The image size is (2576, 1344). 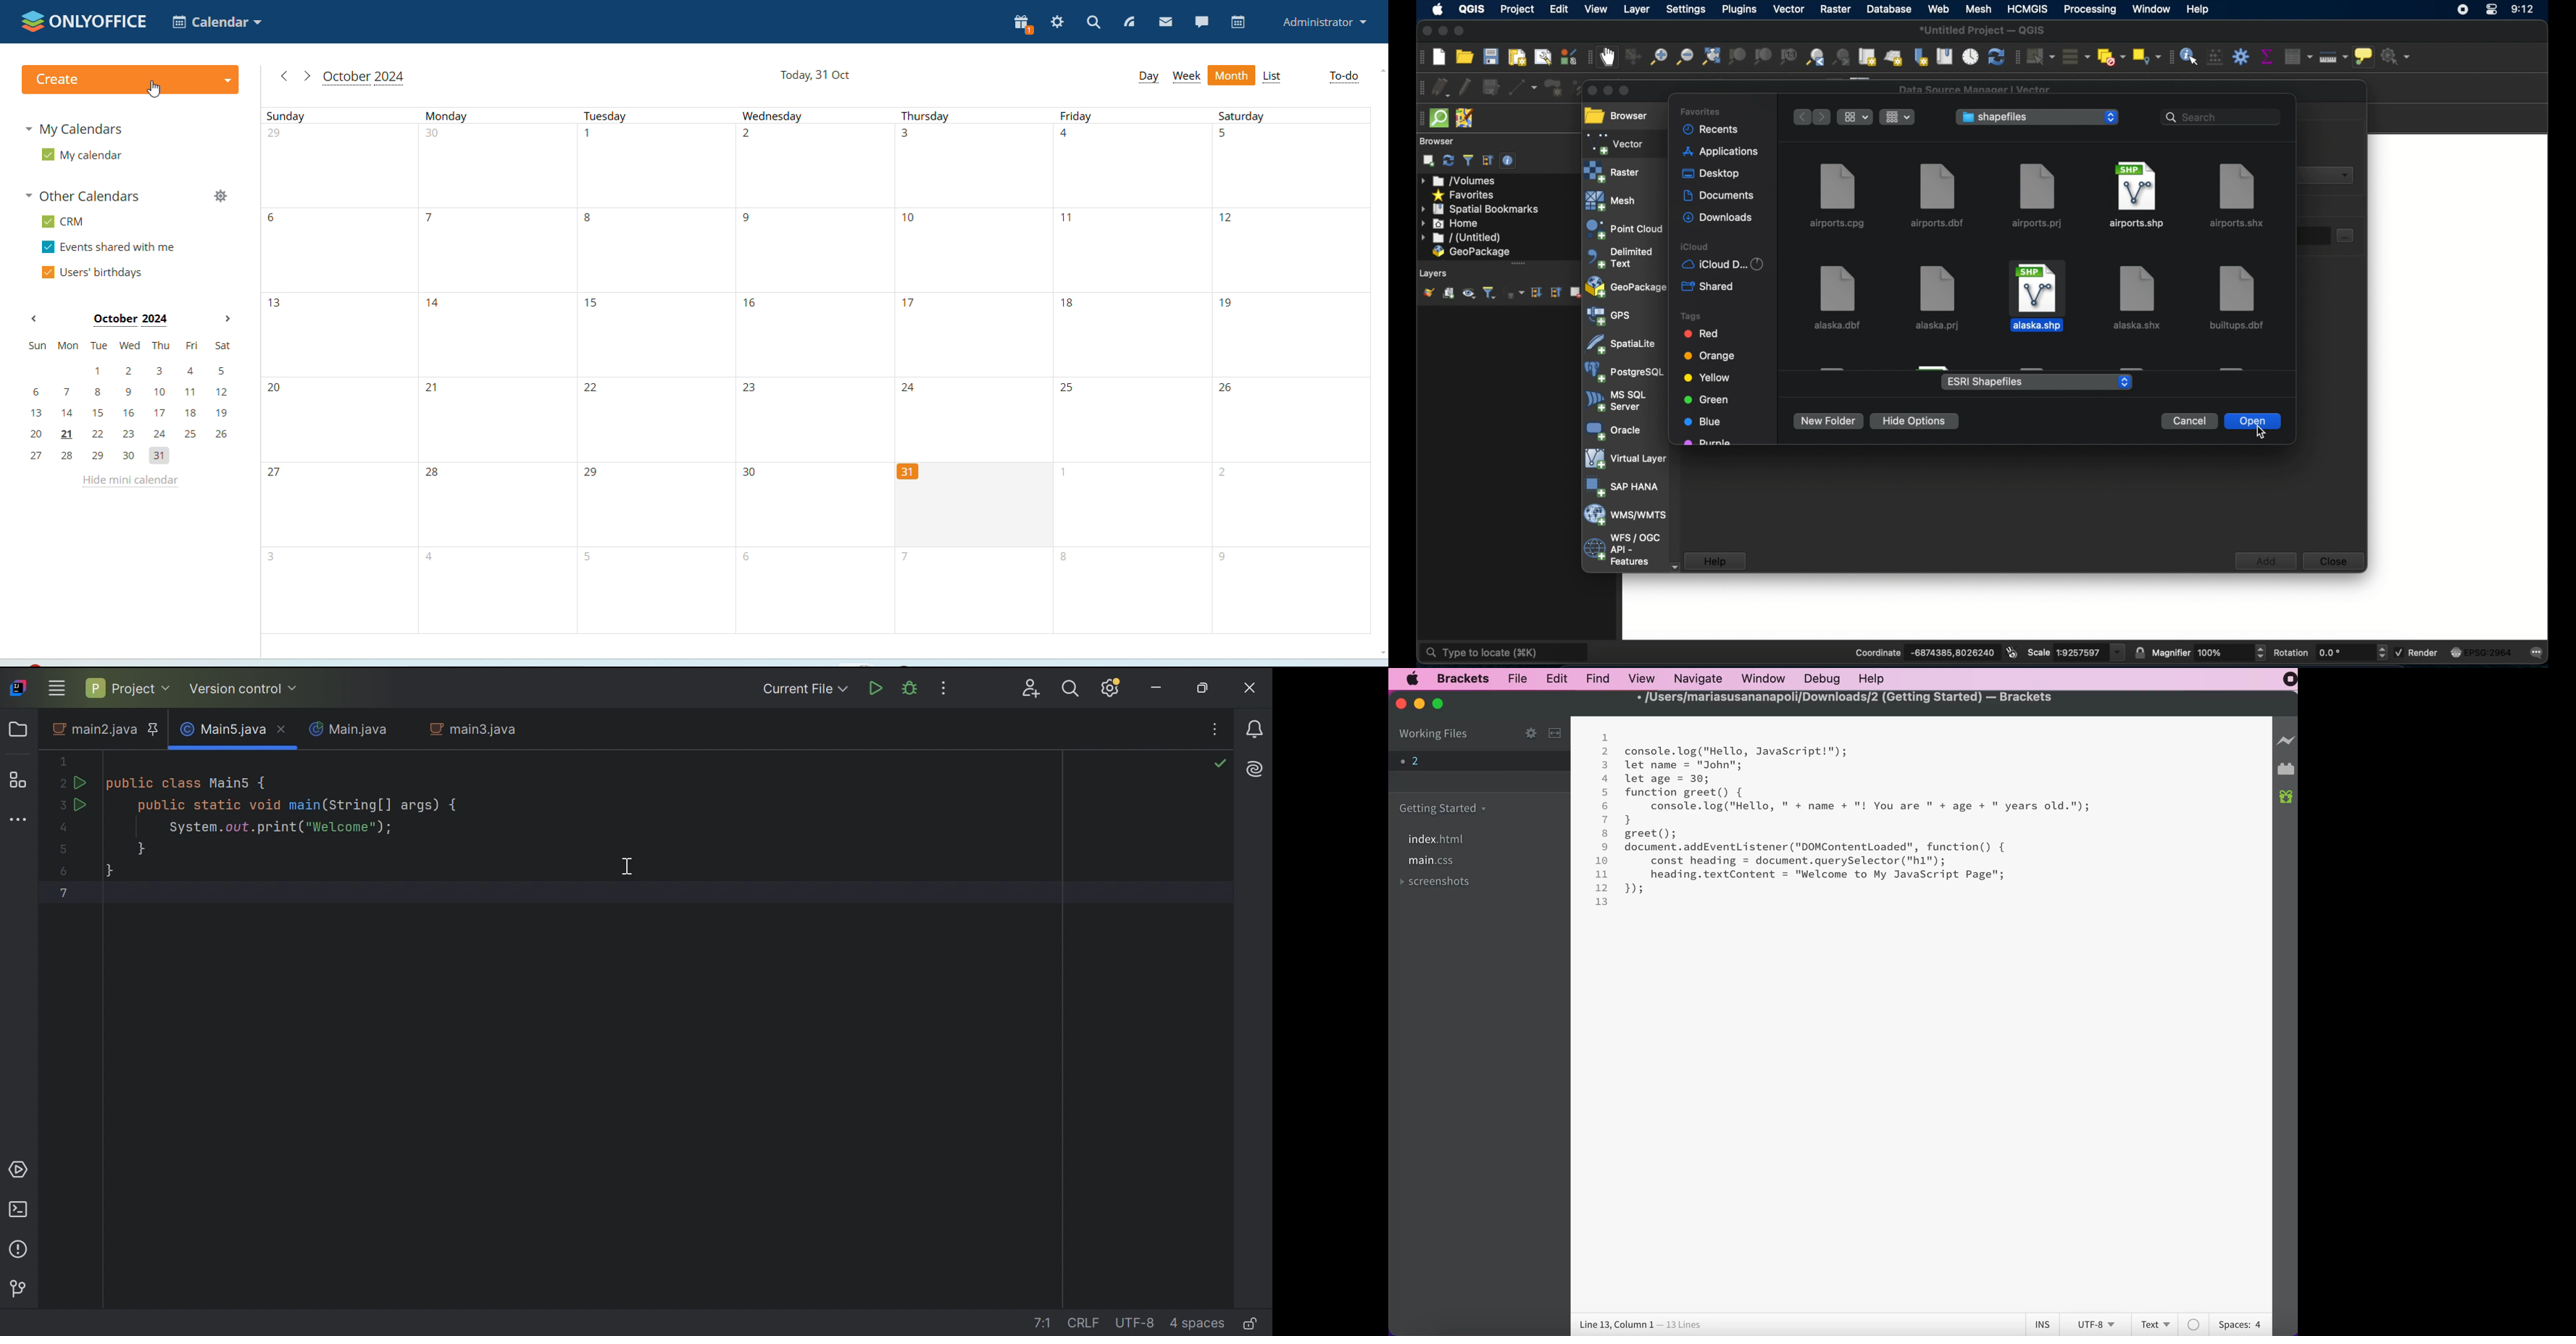 I want to click on split the editor vertically or horizontally, so click(x=1554, y=735).